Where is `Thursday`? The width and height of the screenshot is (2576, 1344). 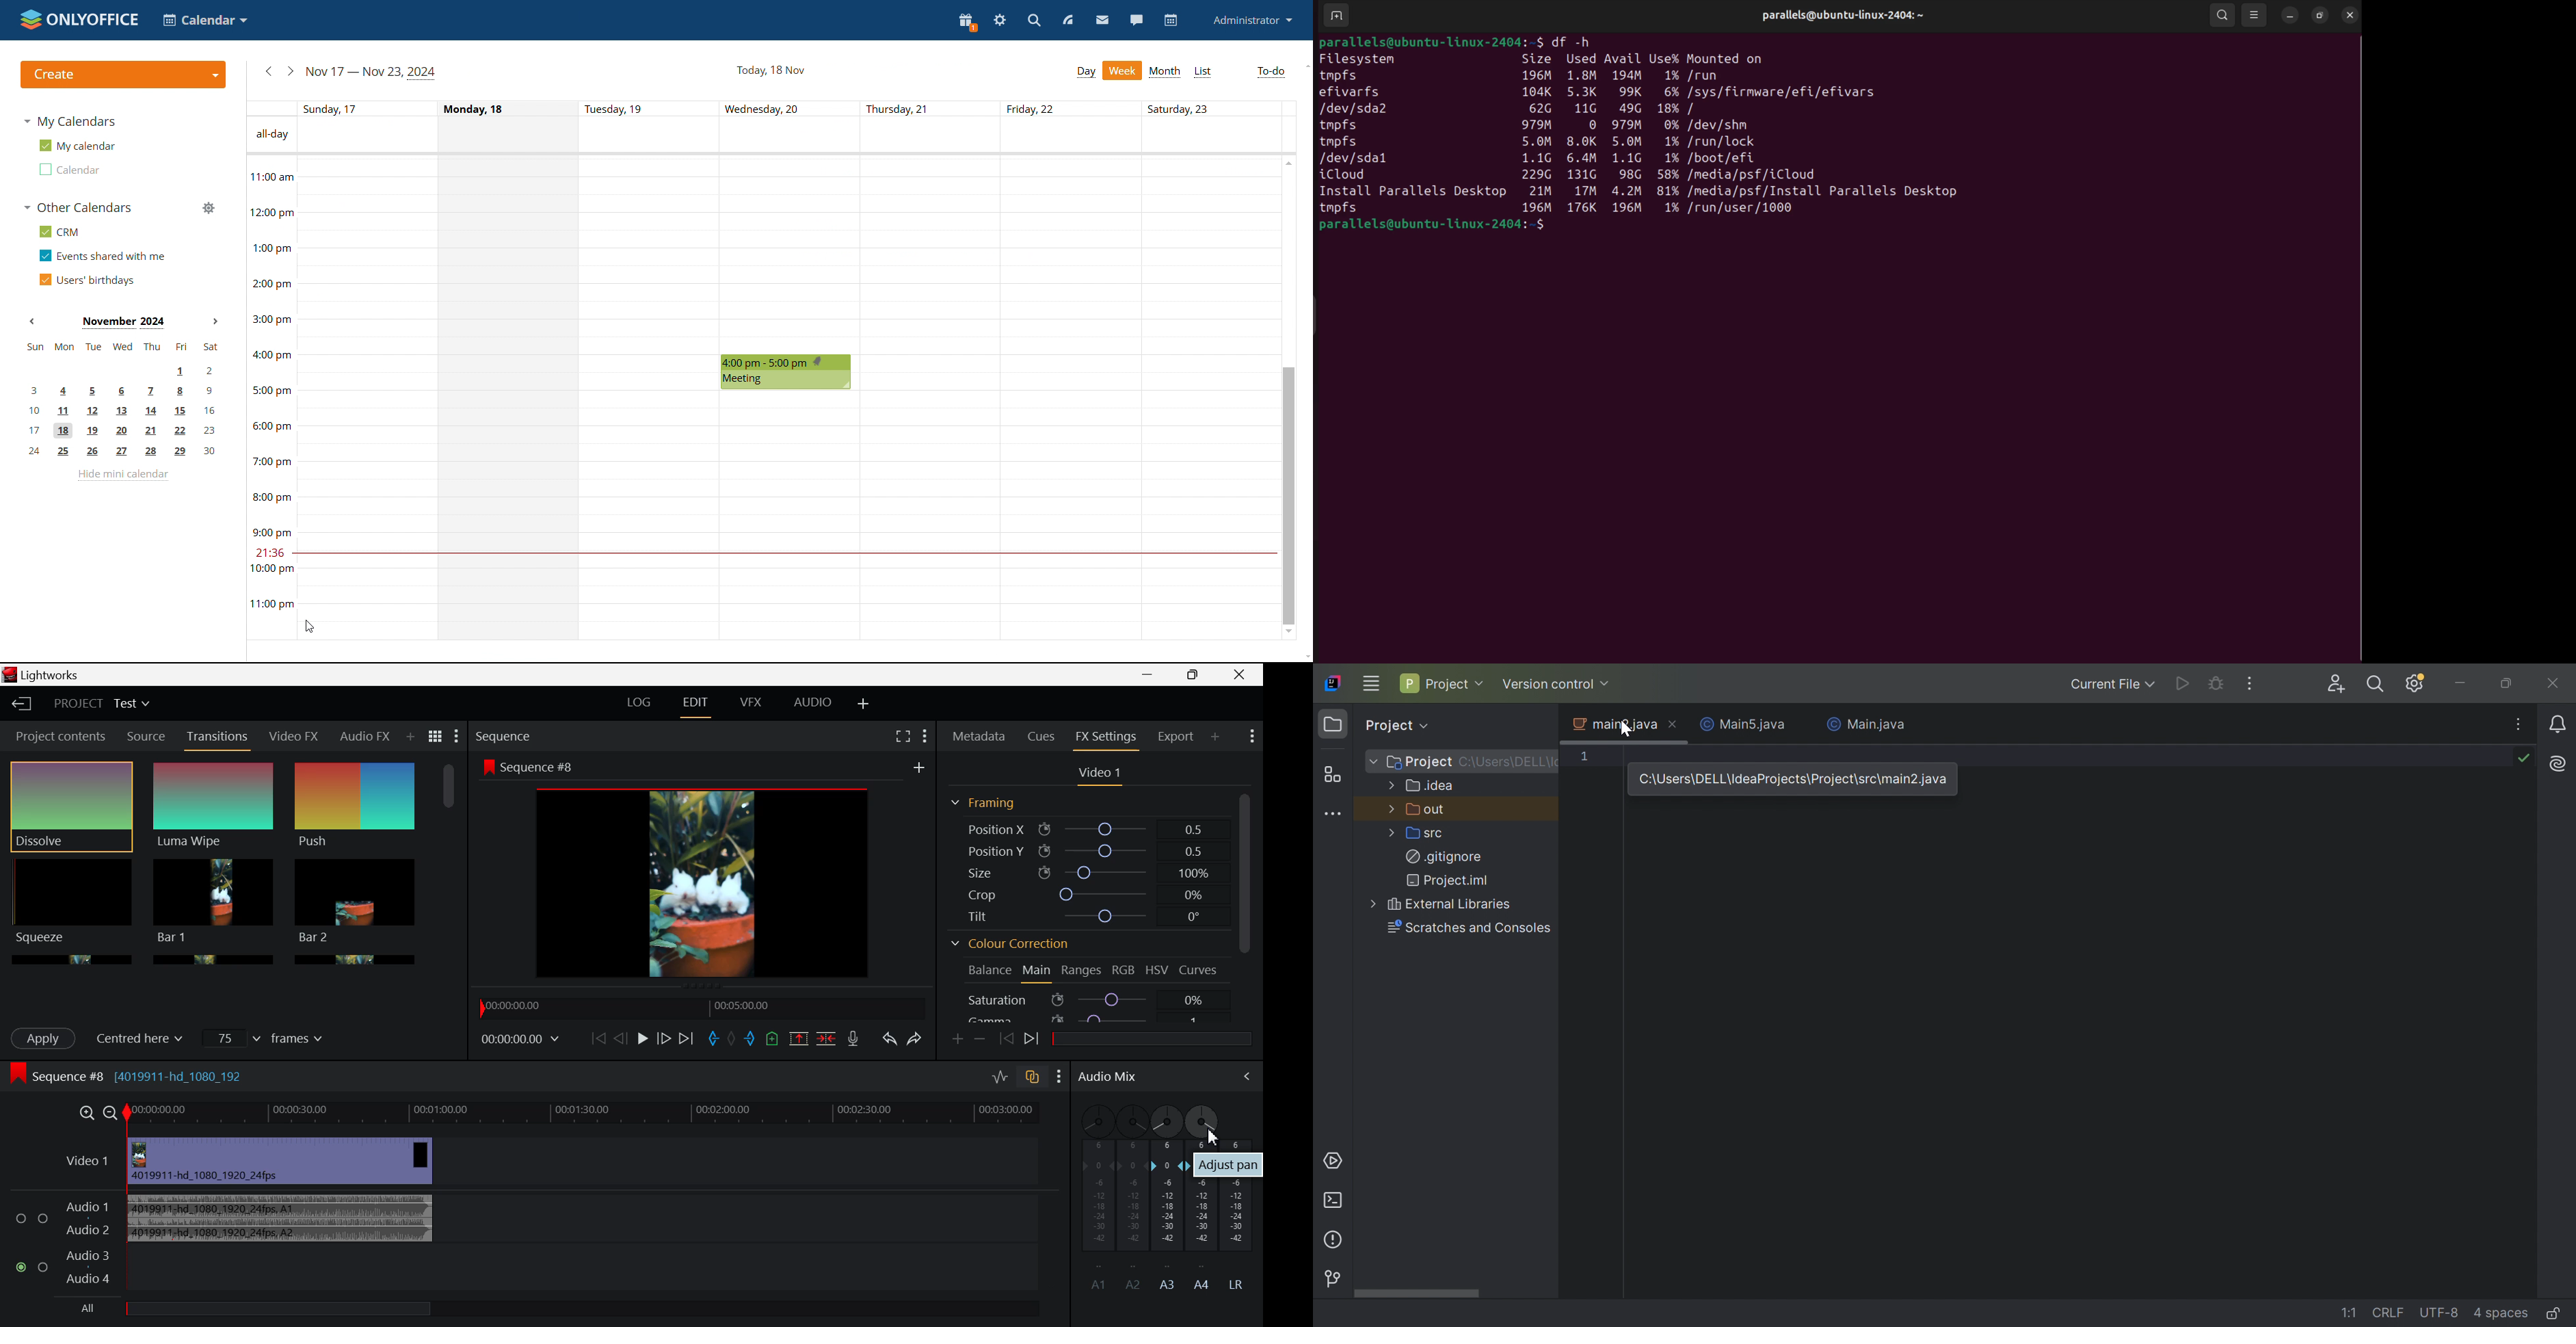
Thursday is located at coordinates (931, 398).